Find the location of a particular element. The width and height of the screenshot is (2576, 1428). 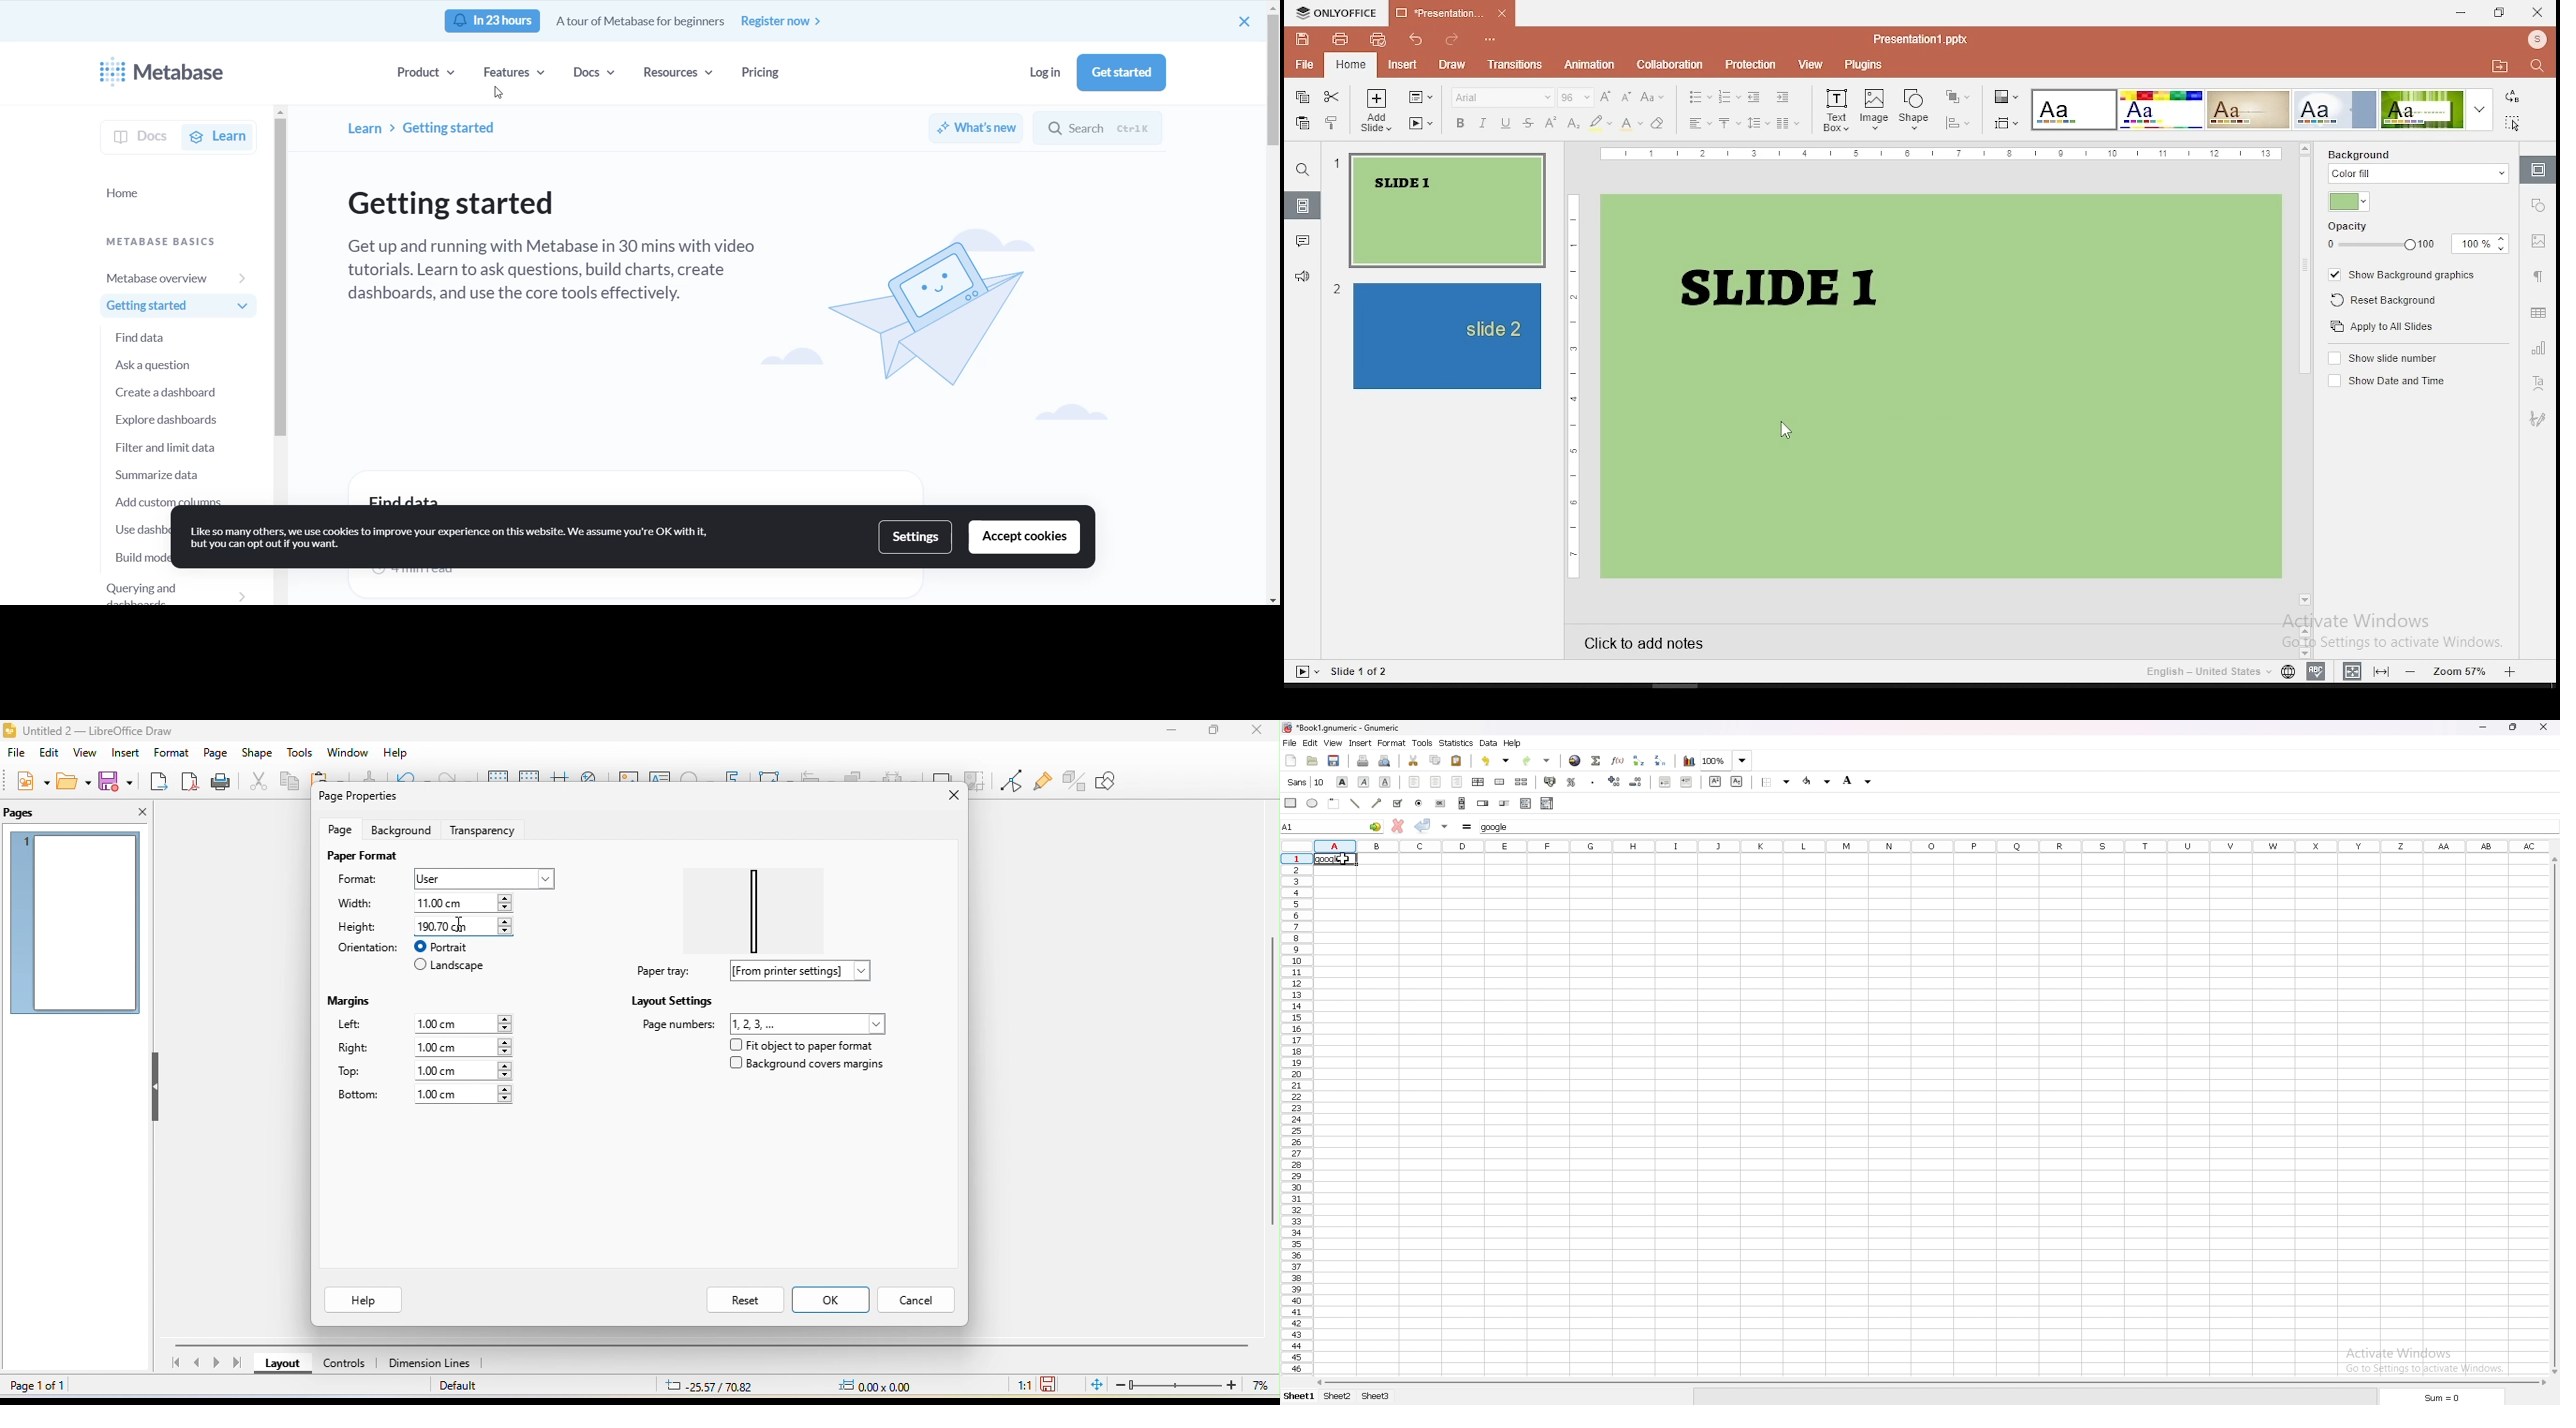

cut is located at coordinates (255, 781).